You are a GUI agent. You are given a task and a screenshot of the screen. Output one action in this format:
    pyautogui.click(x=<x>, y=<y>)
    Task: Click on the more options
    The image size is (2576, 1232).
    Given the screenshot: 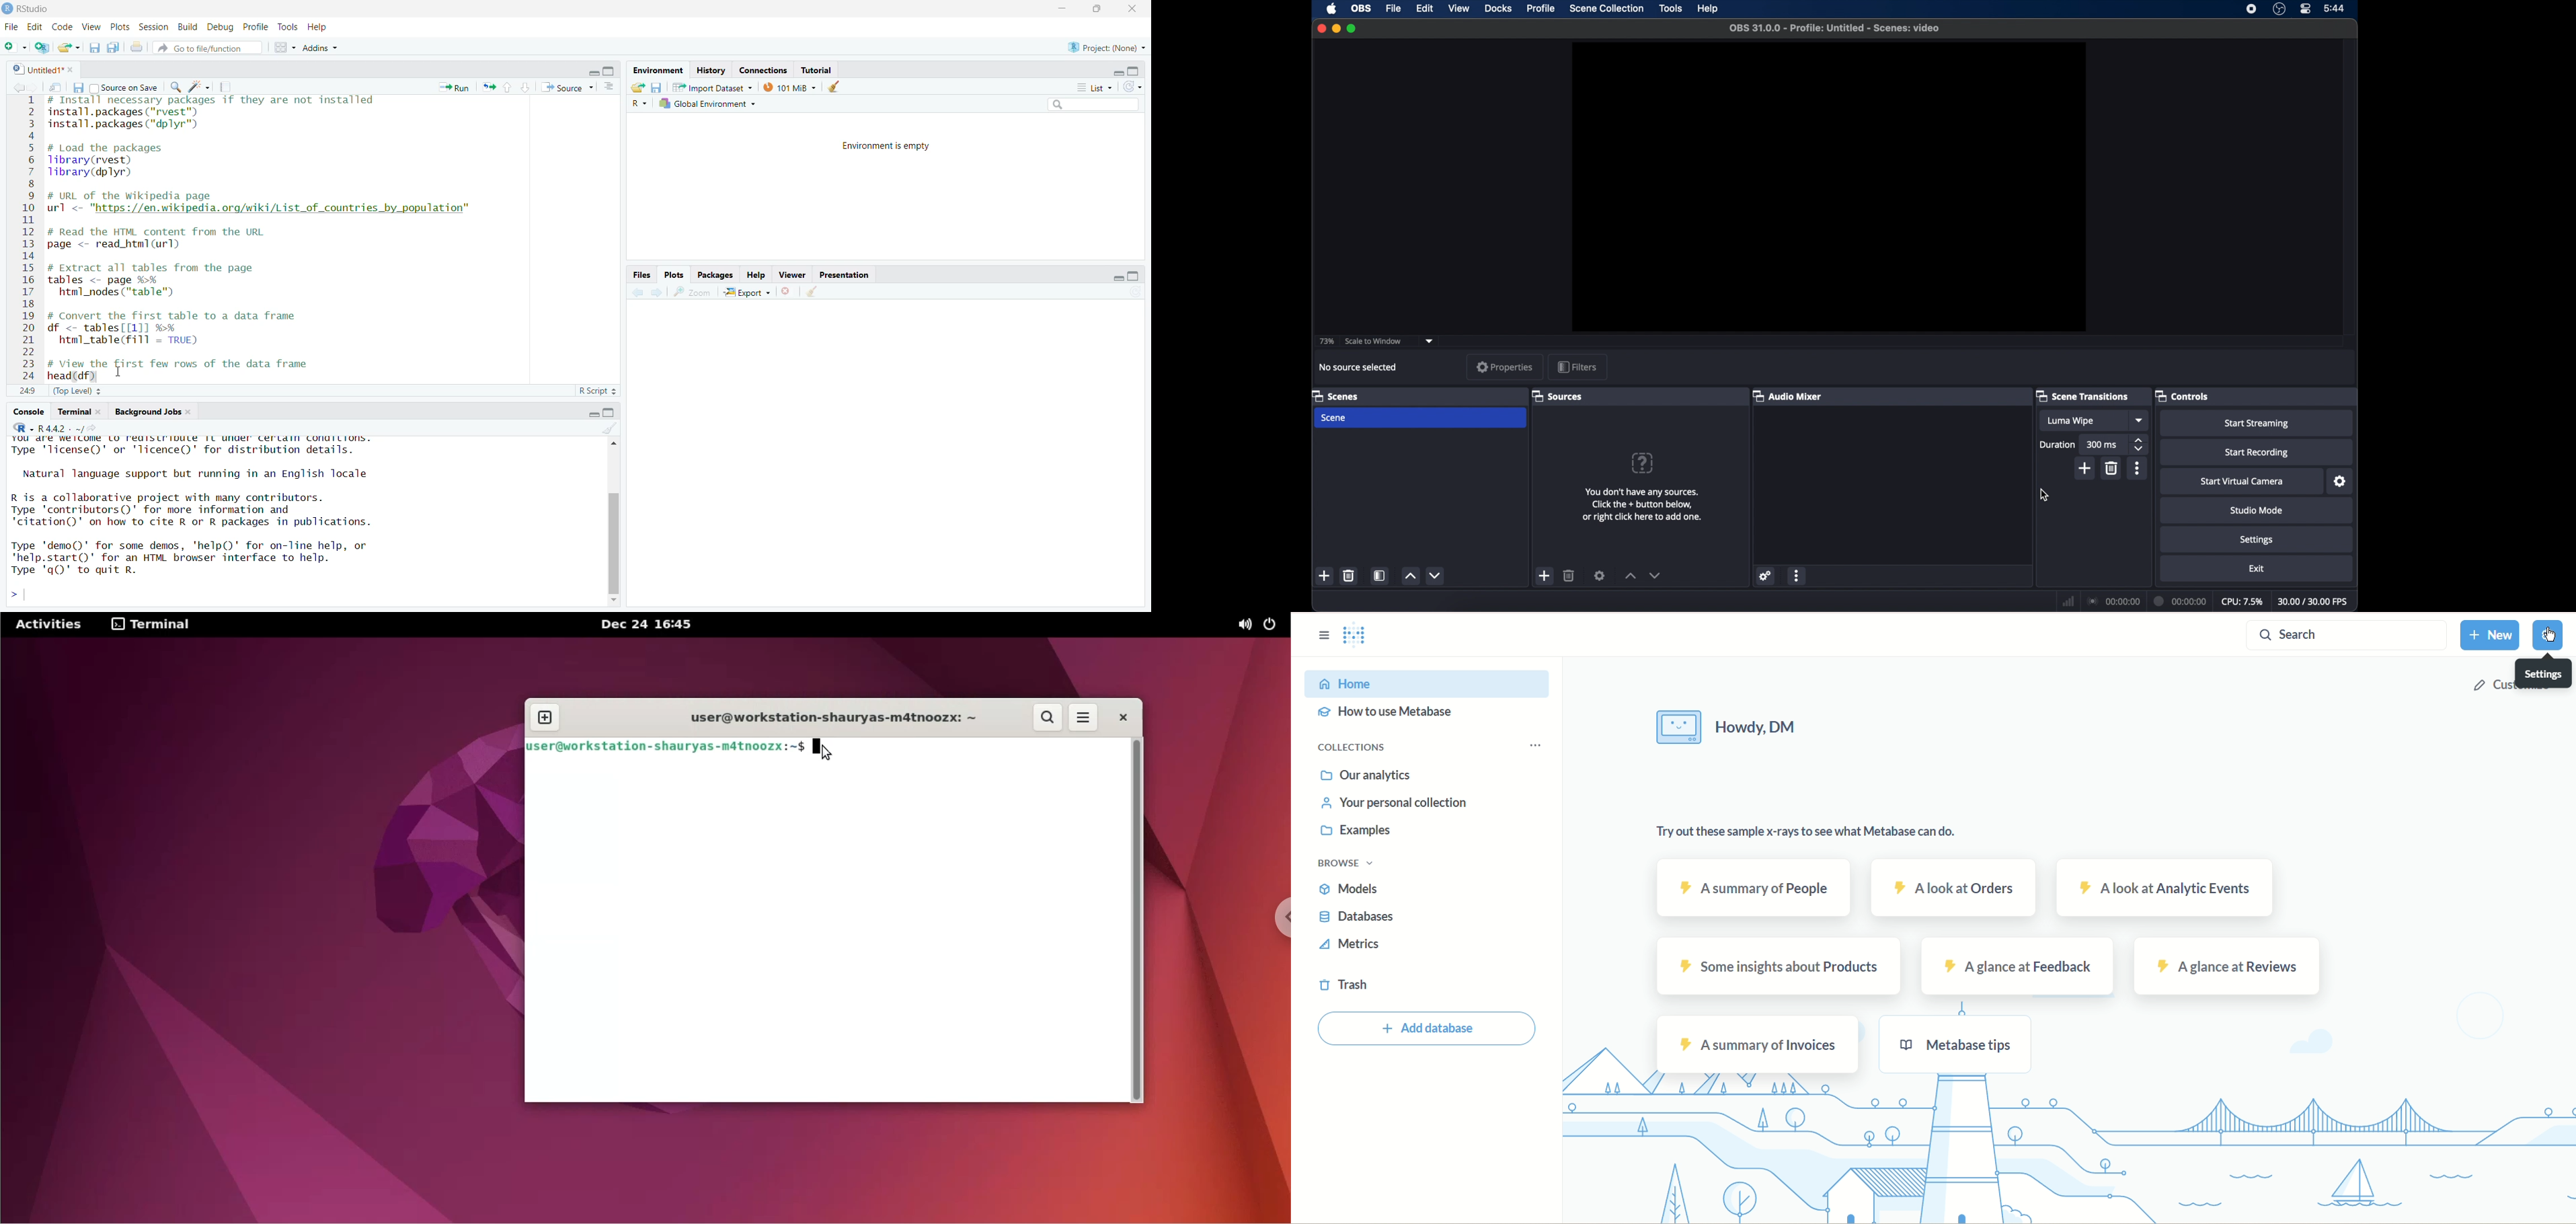 What is the action you would take?
    pyautogui.click(x=1798, y=575)
    